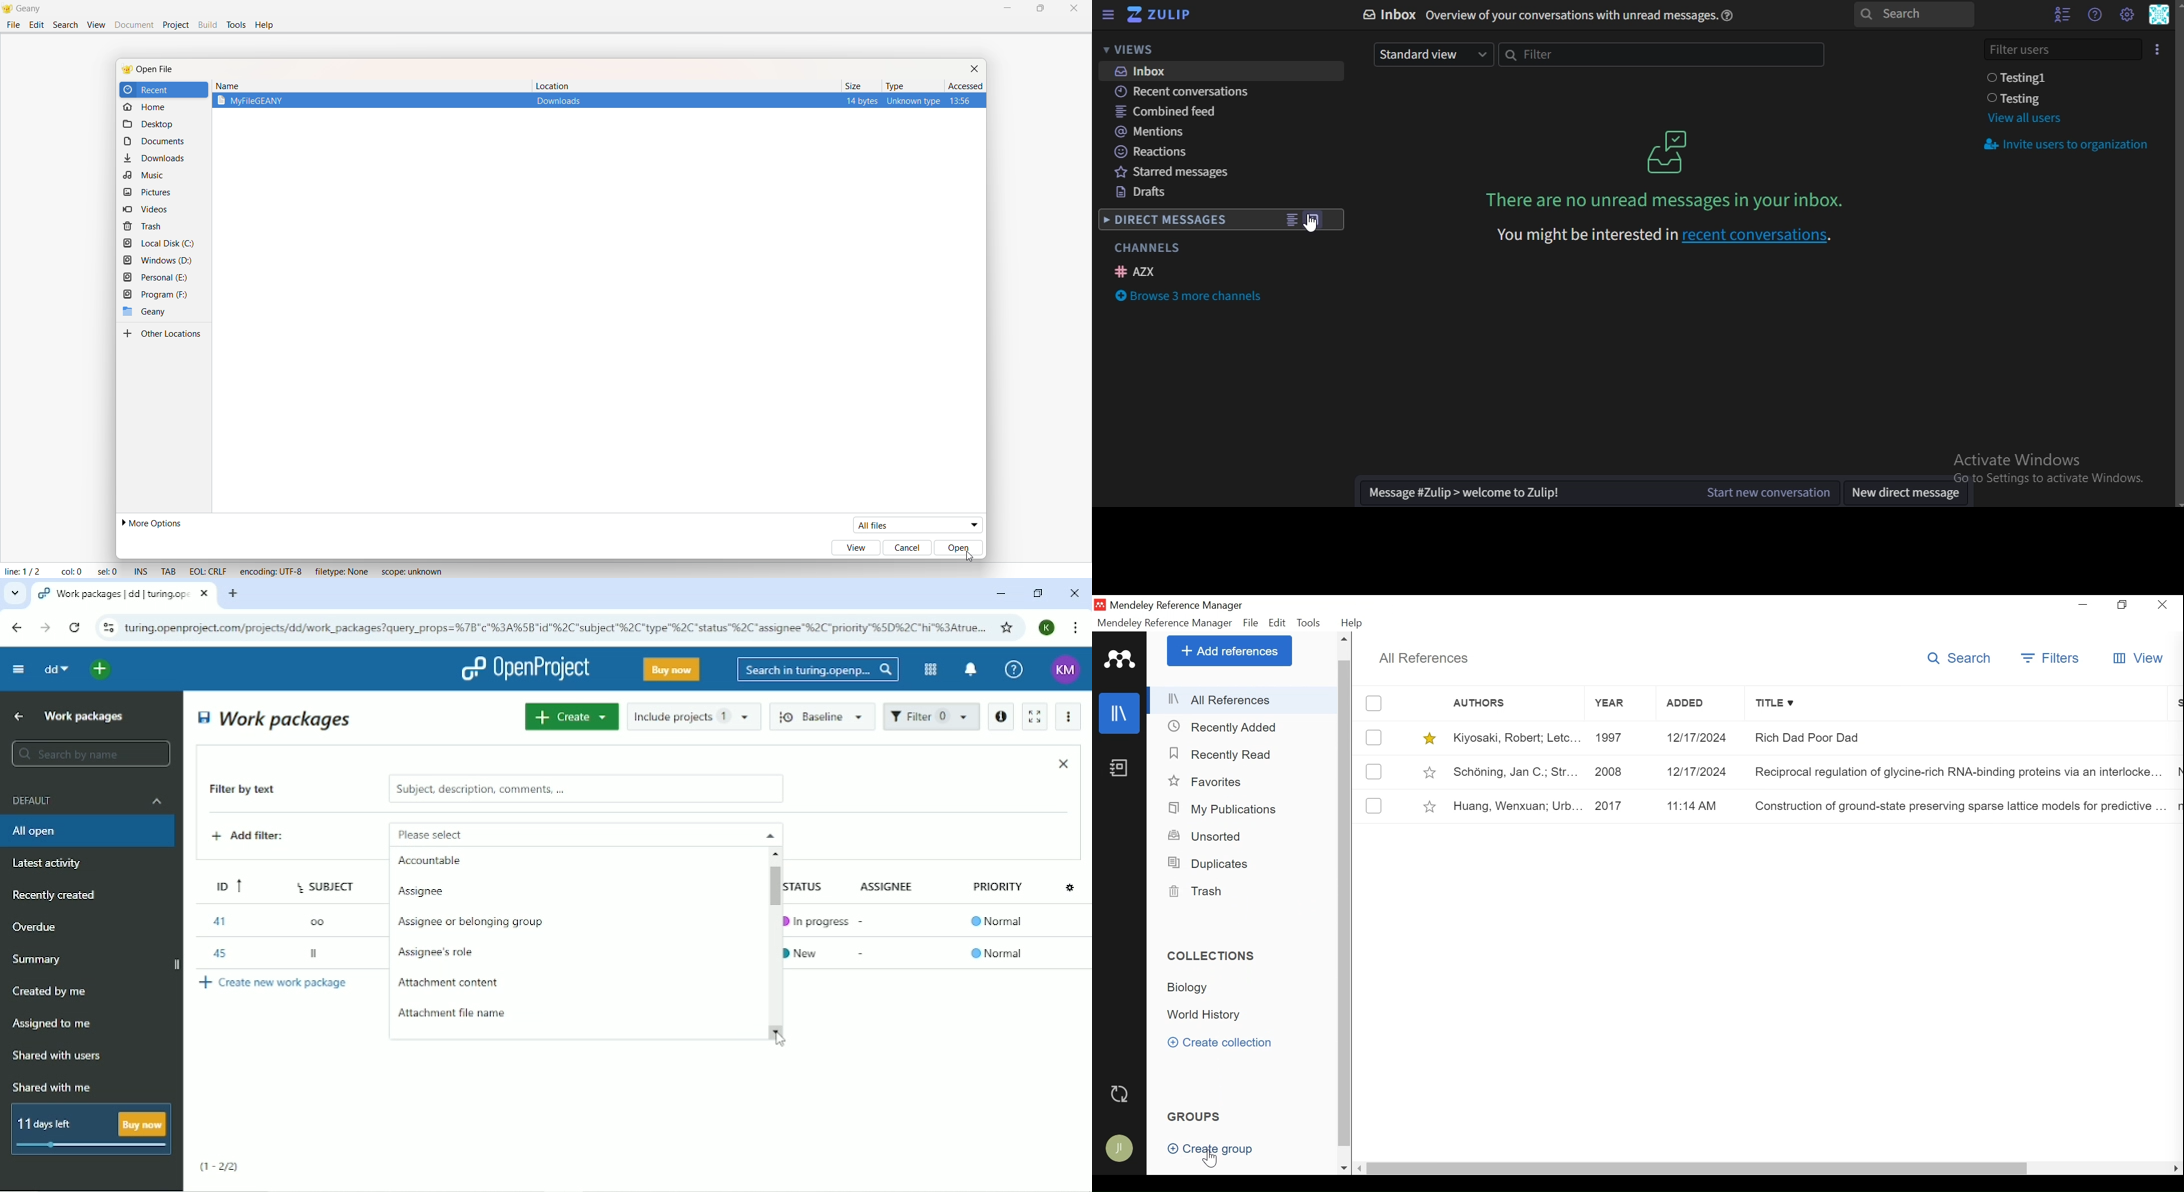 The height and width of the screenshot is (1204, 2184). Describe the element at coordinates (146, 176) in the screenshot. I see `music` at that location.